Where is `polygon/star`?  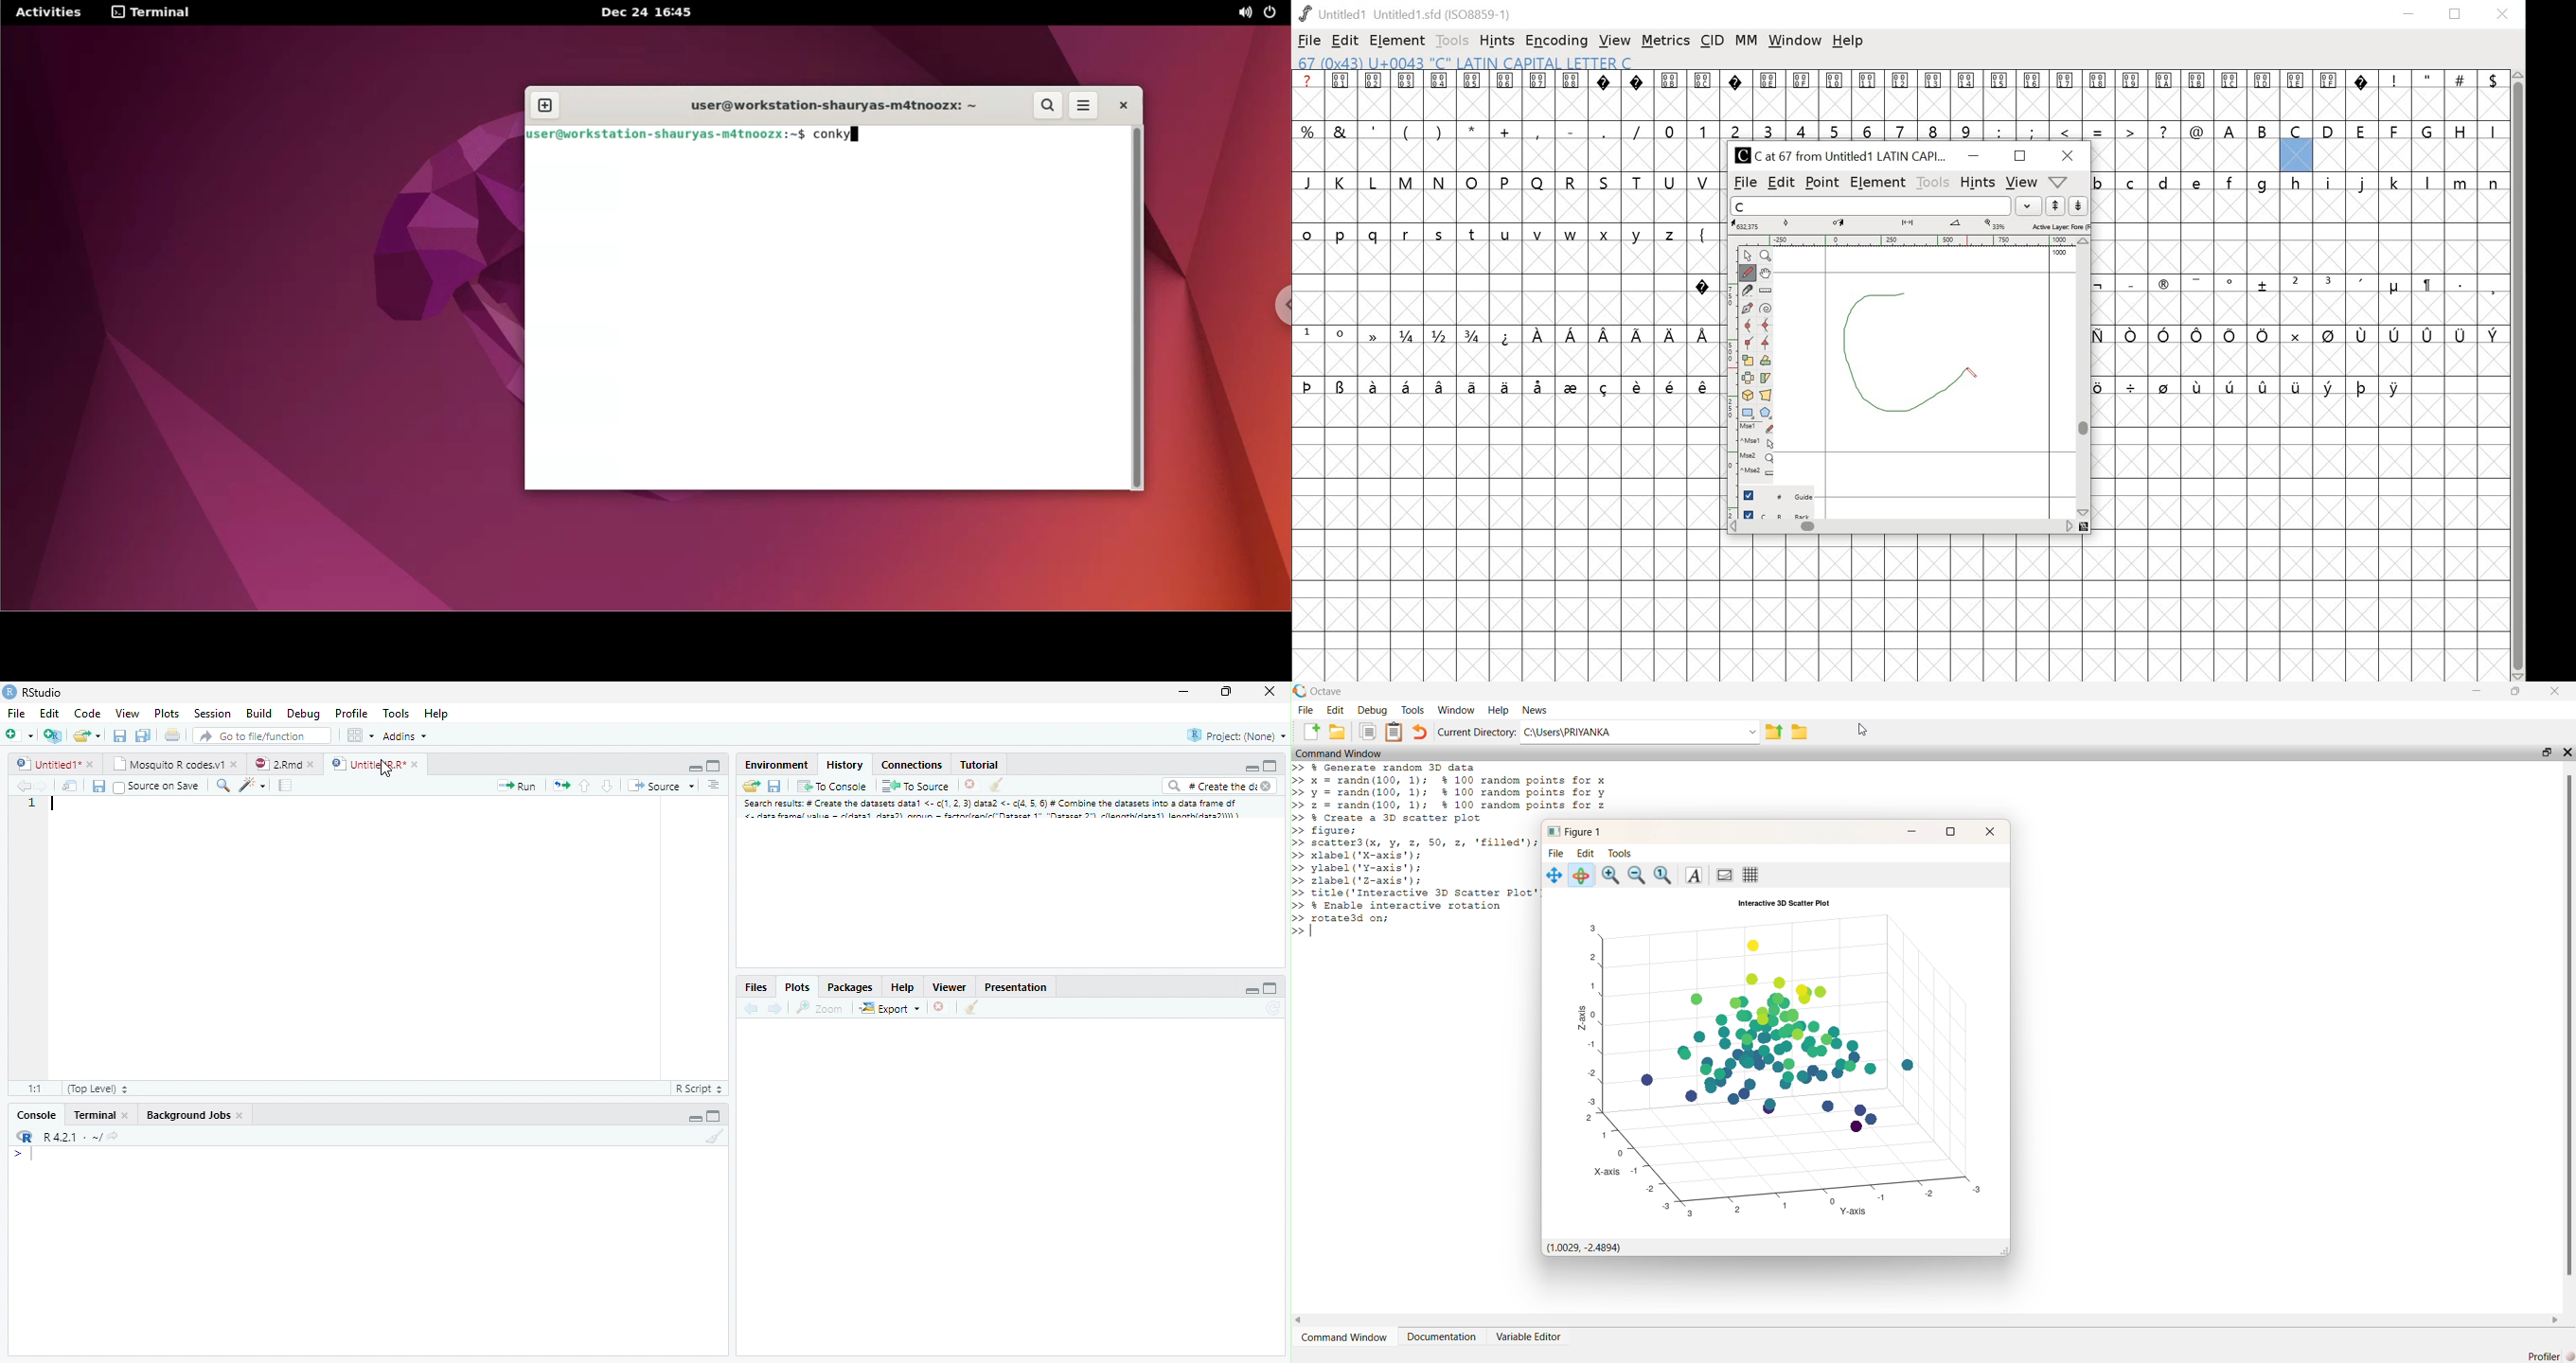
polygon/star is located at coordinates (1767, 413).